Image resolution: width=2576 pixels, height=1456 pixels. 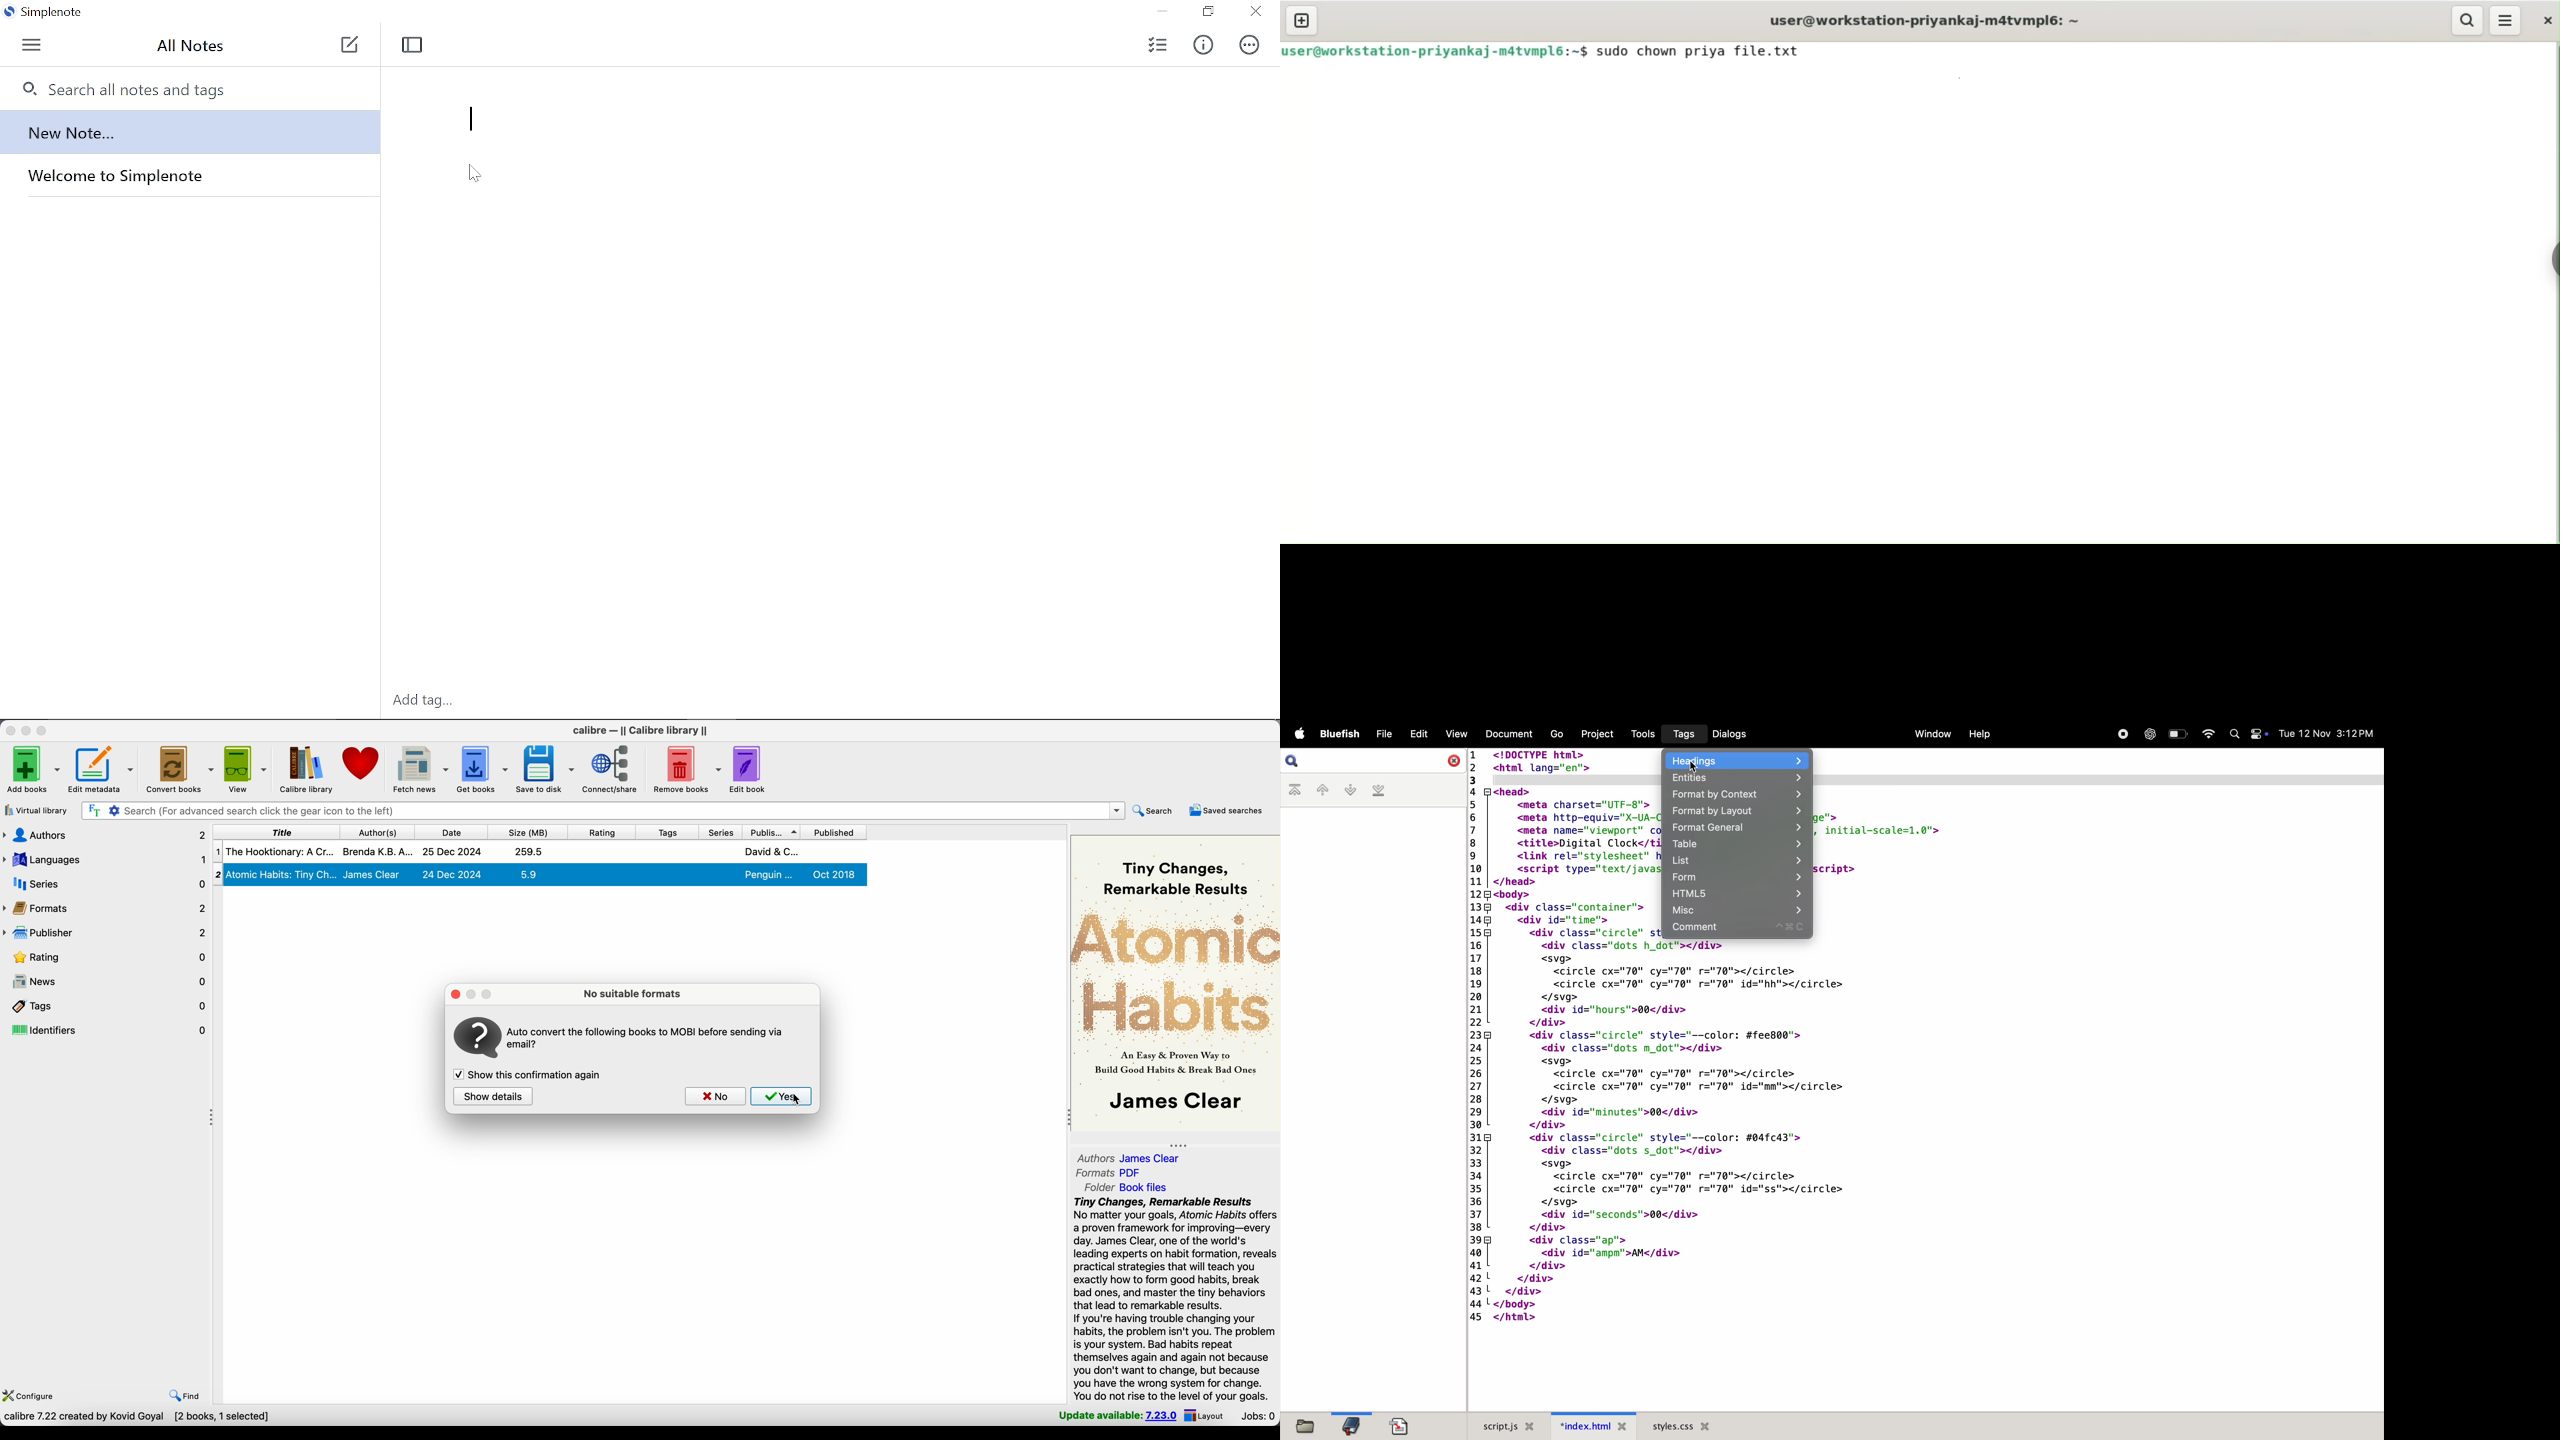 I want to click on close popup, so click(x=453, y=995).